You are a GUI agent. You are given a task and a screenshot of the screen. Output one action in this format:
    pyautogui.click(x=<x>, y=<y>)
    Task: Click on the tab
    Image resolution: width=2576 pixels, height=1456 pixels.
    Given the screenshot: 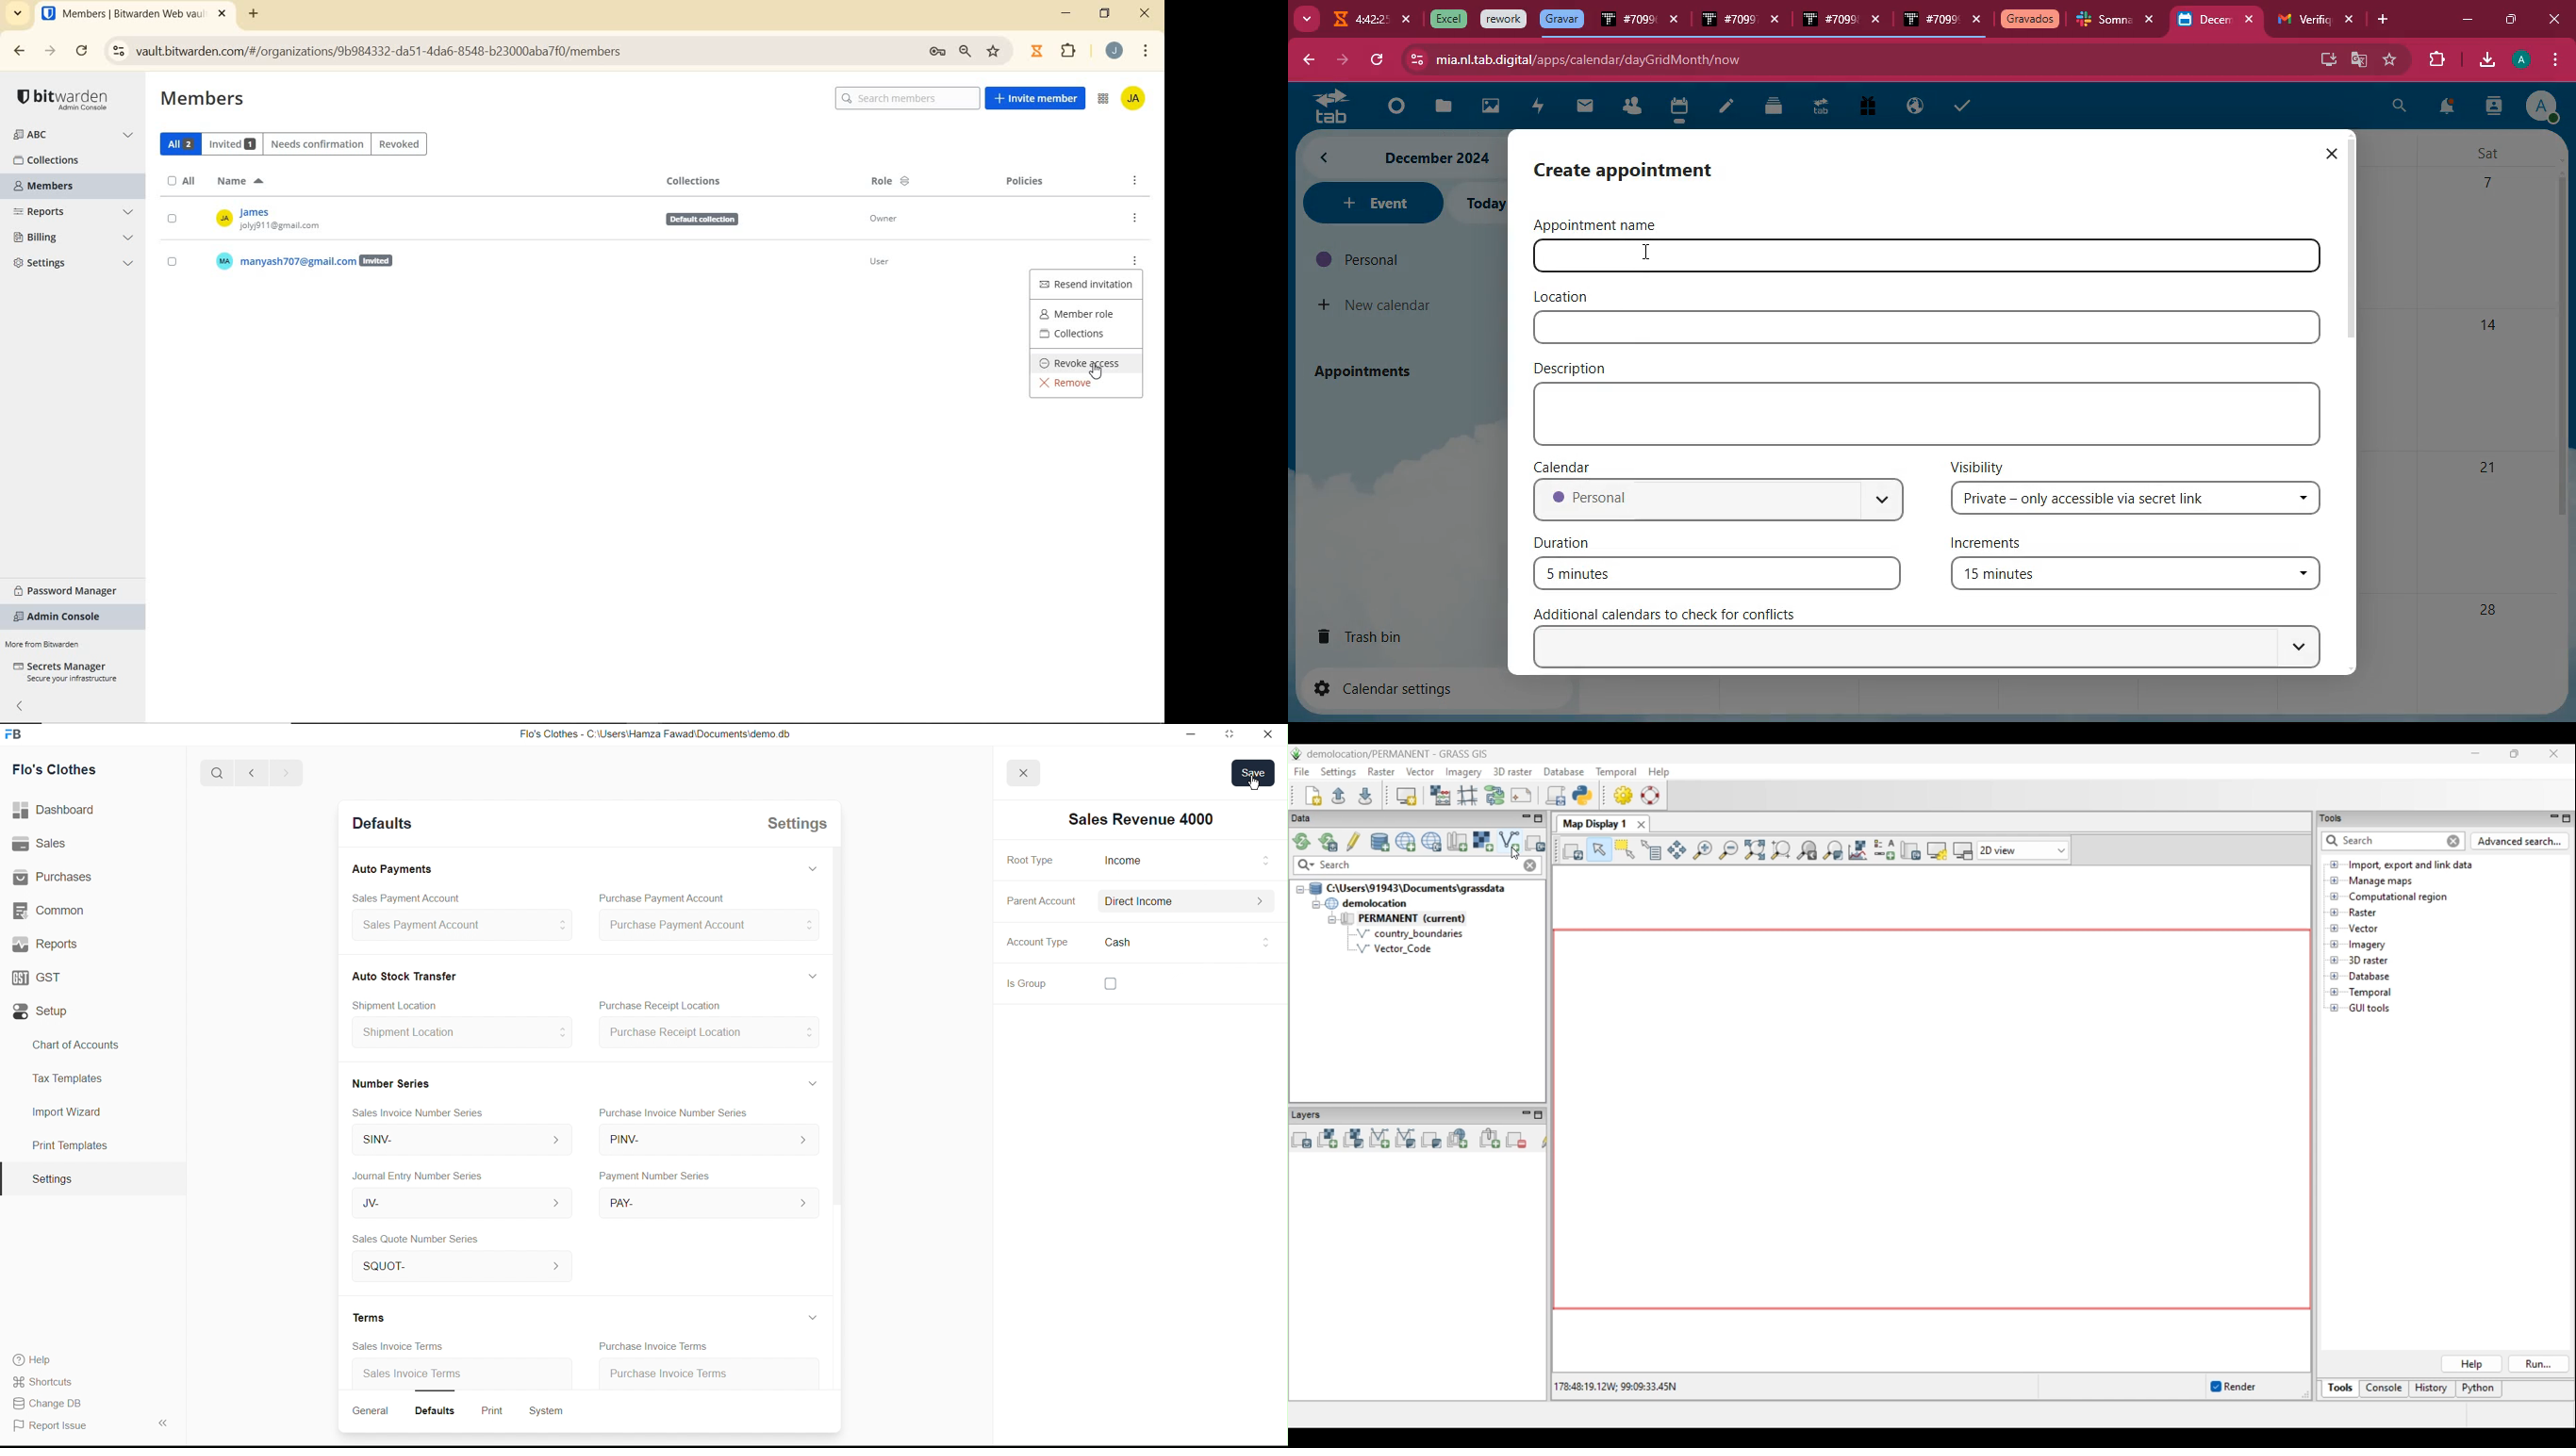 What is the action you would take?
    pyautogui.click(x=1820, y=109)
    